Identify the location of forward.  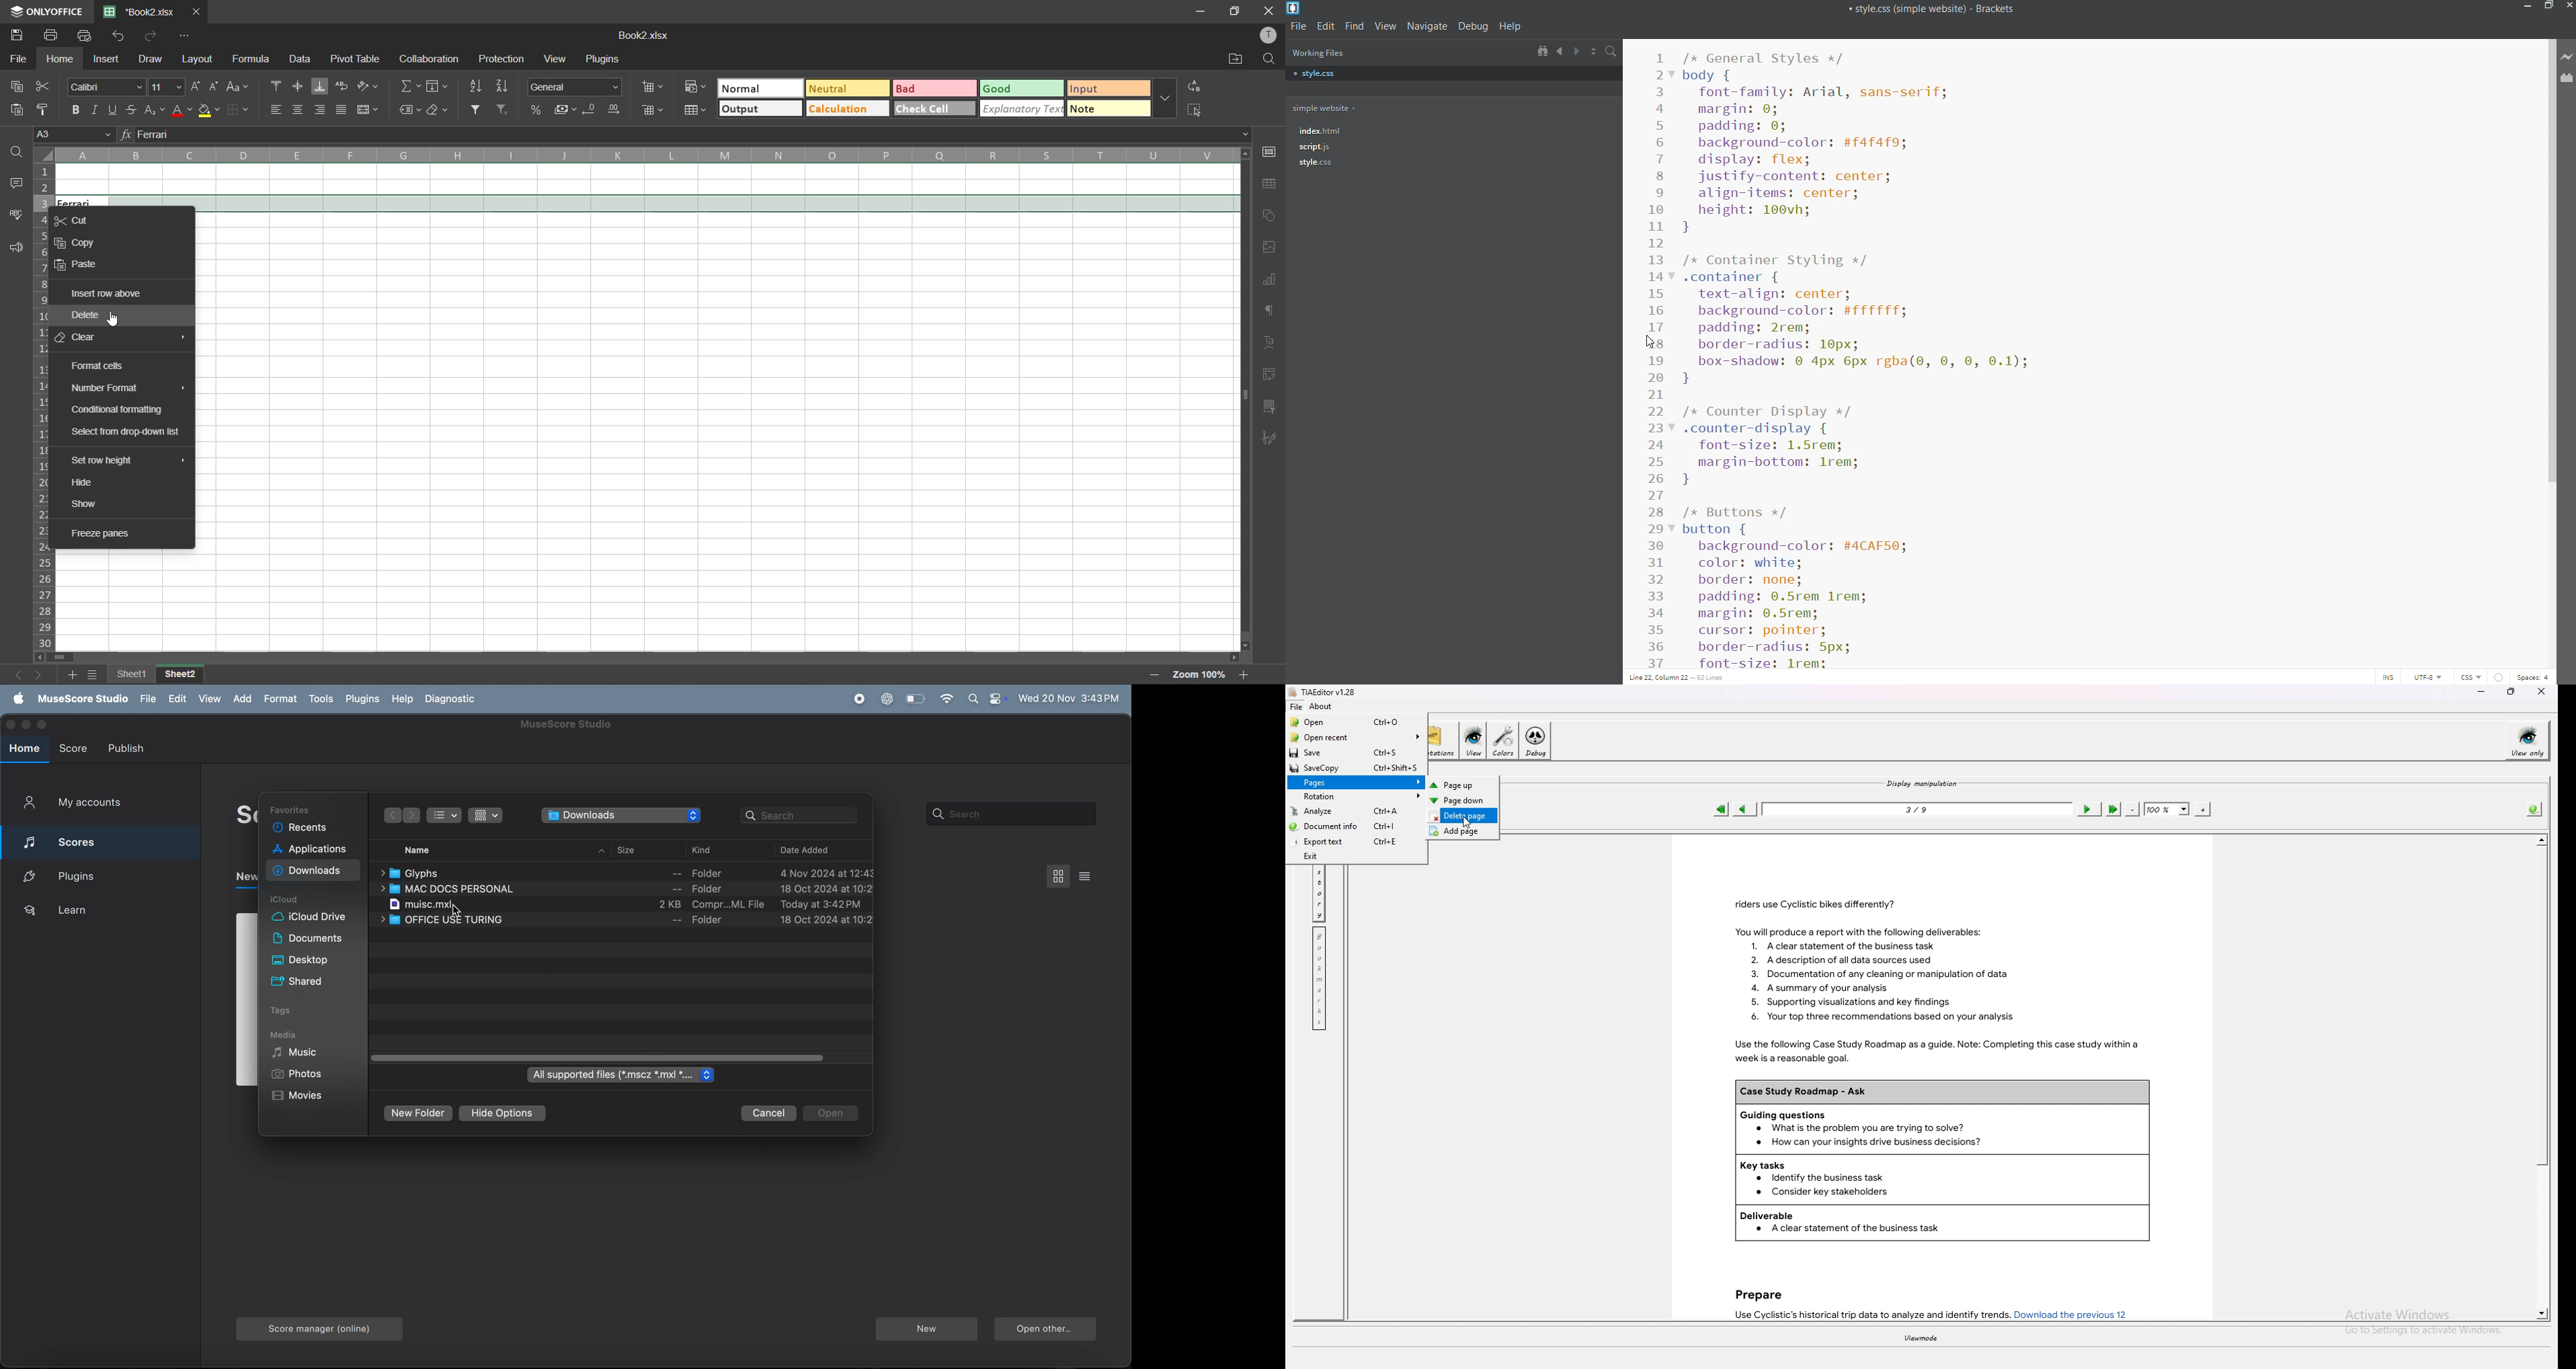
(391, 815).